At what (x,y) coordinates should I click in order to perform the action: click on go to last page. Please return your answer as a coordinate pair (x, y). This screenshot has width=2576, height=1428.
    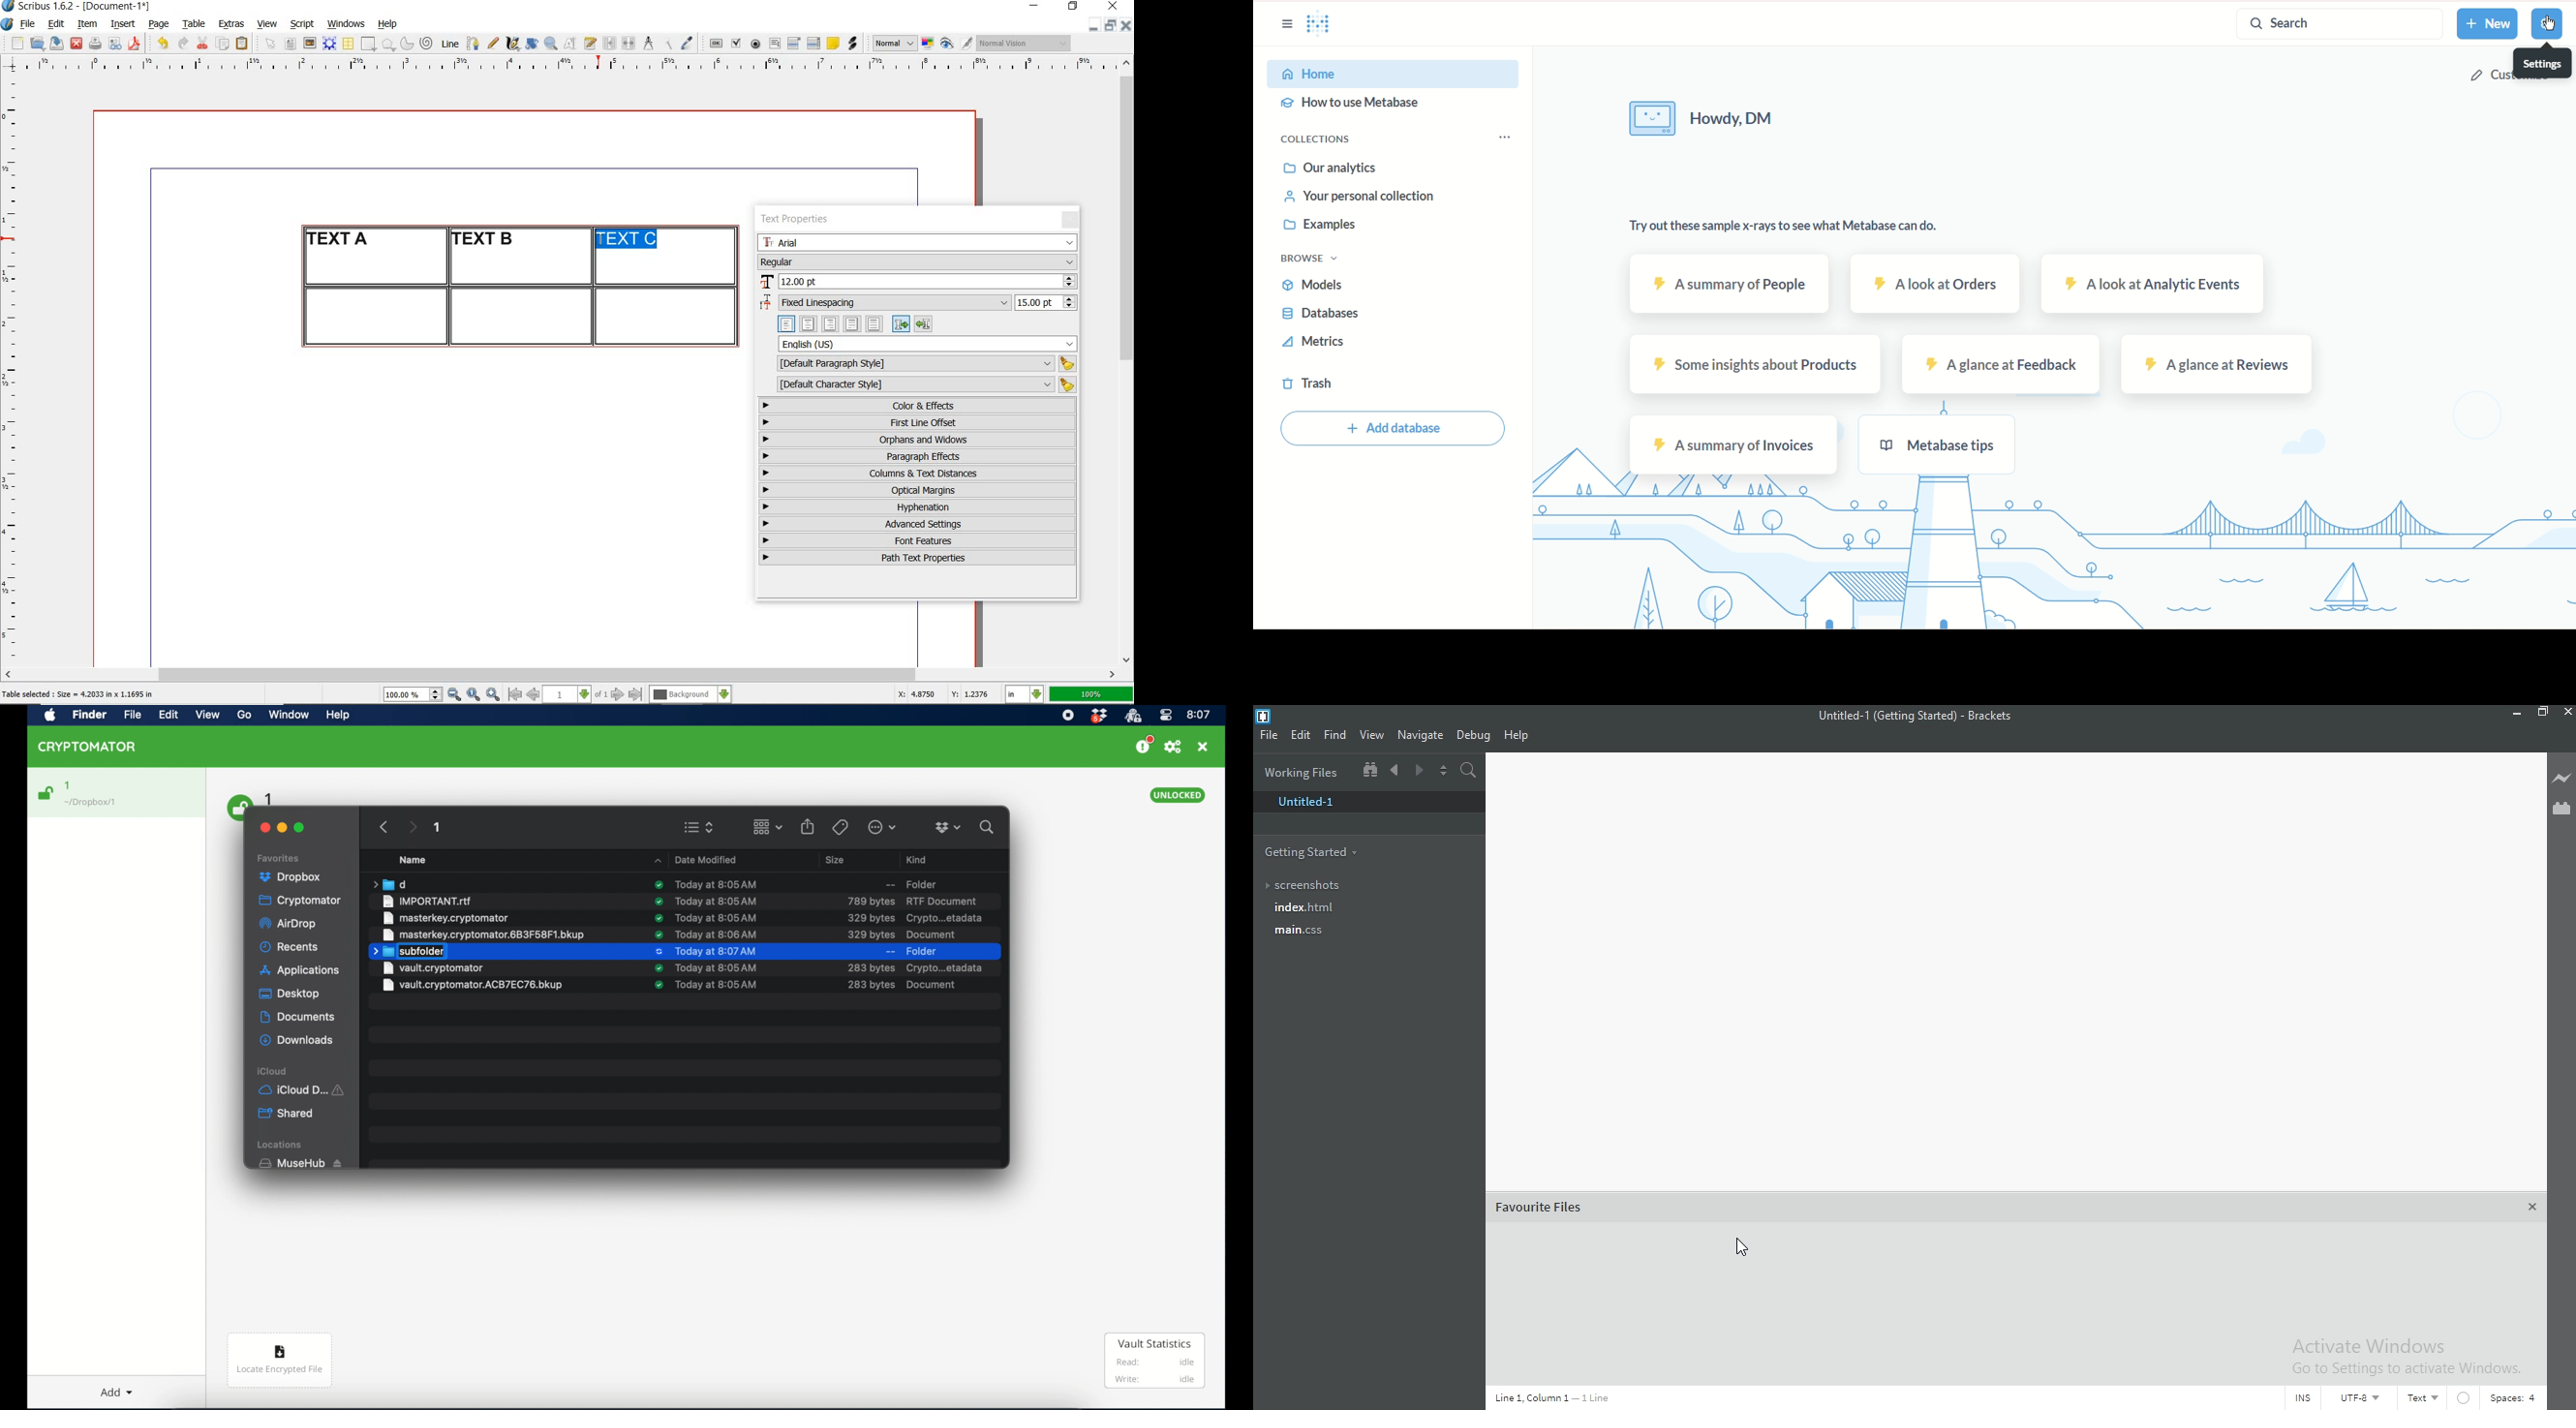
    Looking at the image, I should click on (636, 695).